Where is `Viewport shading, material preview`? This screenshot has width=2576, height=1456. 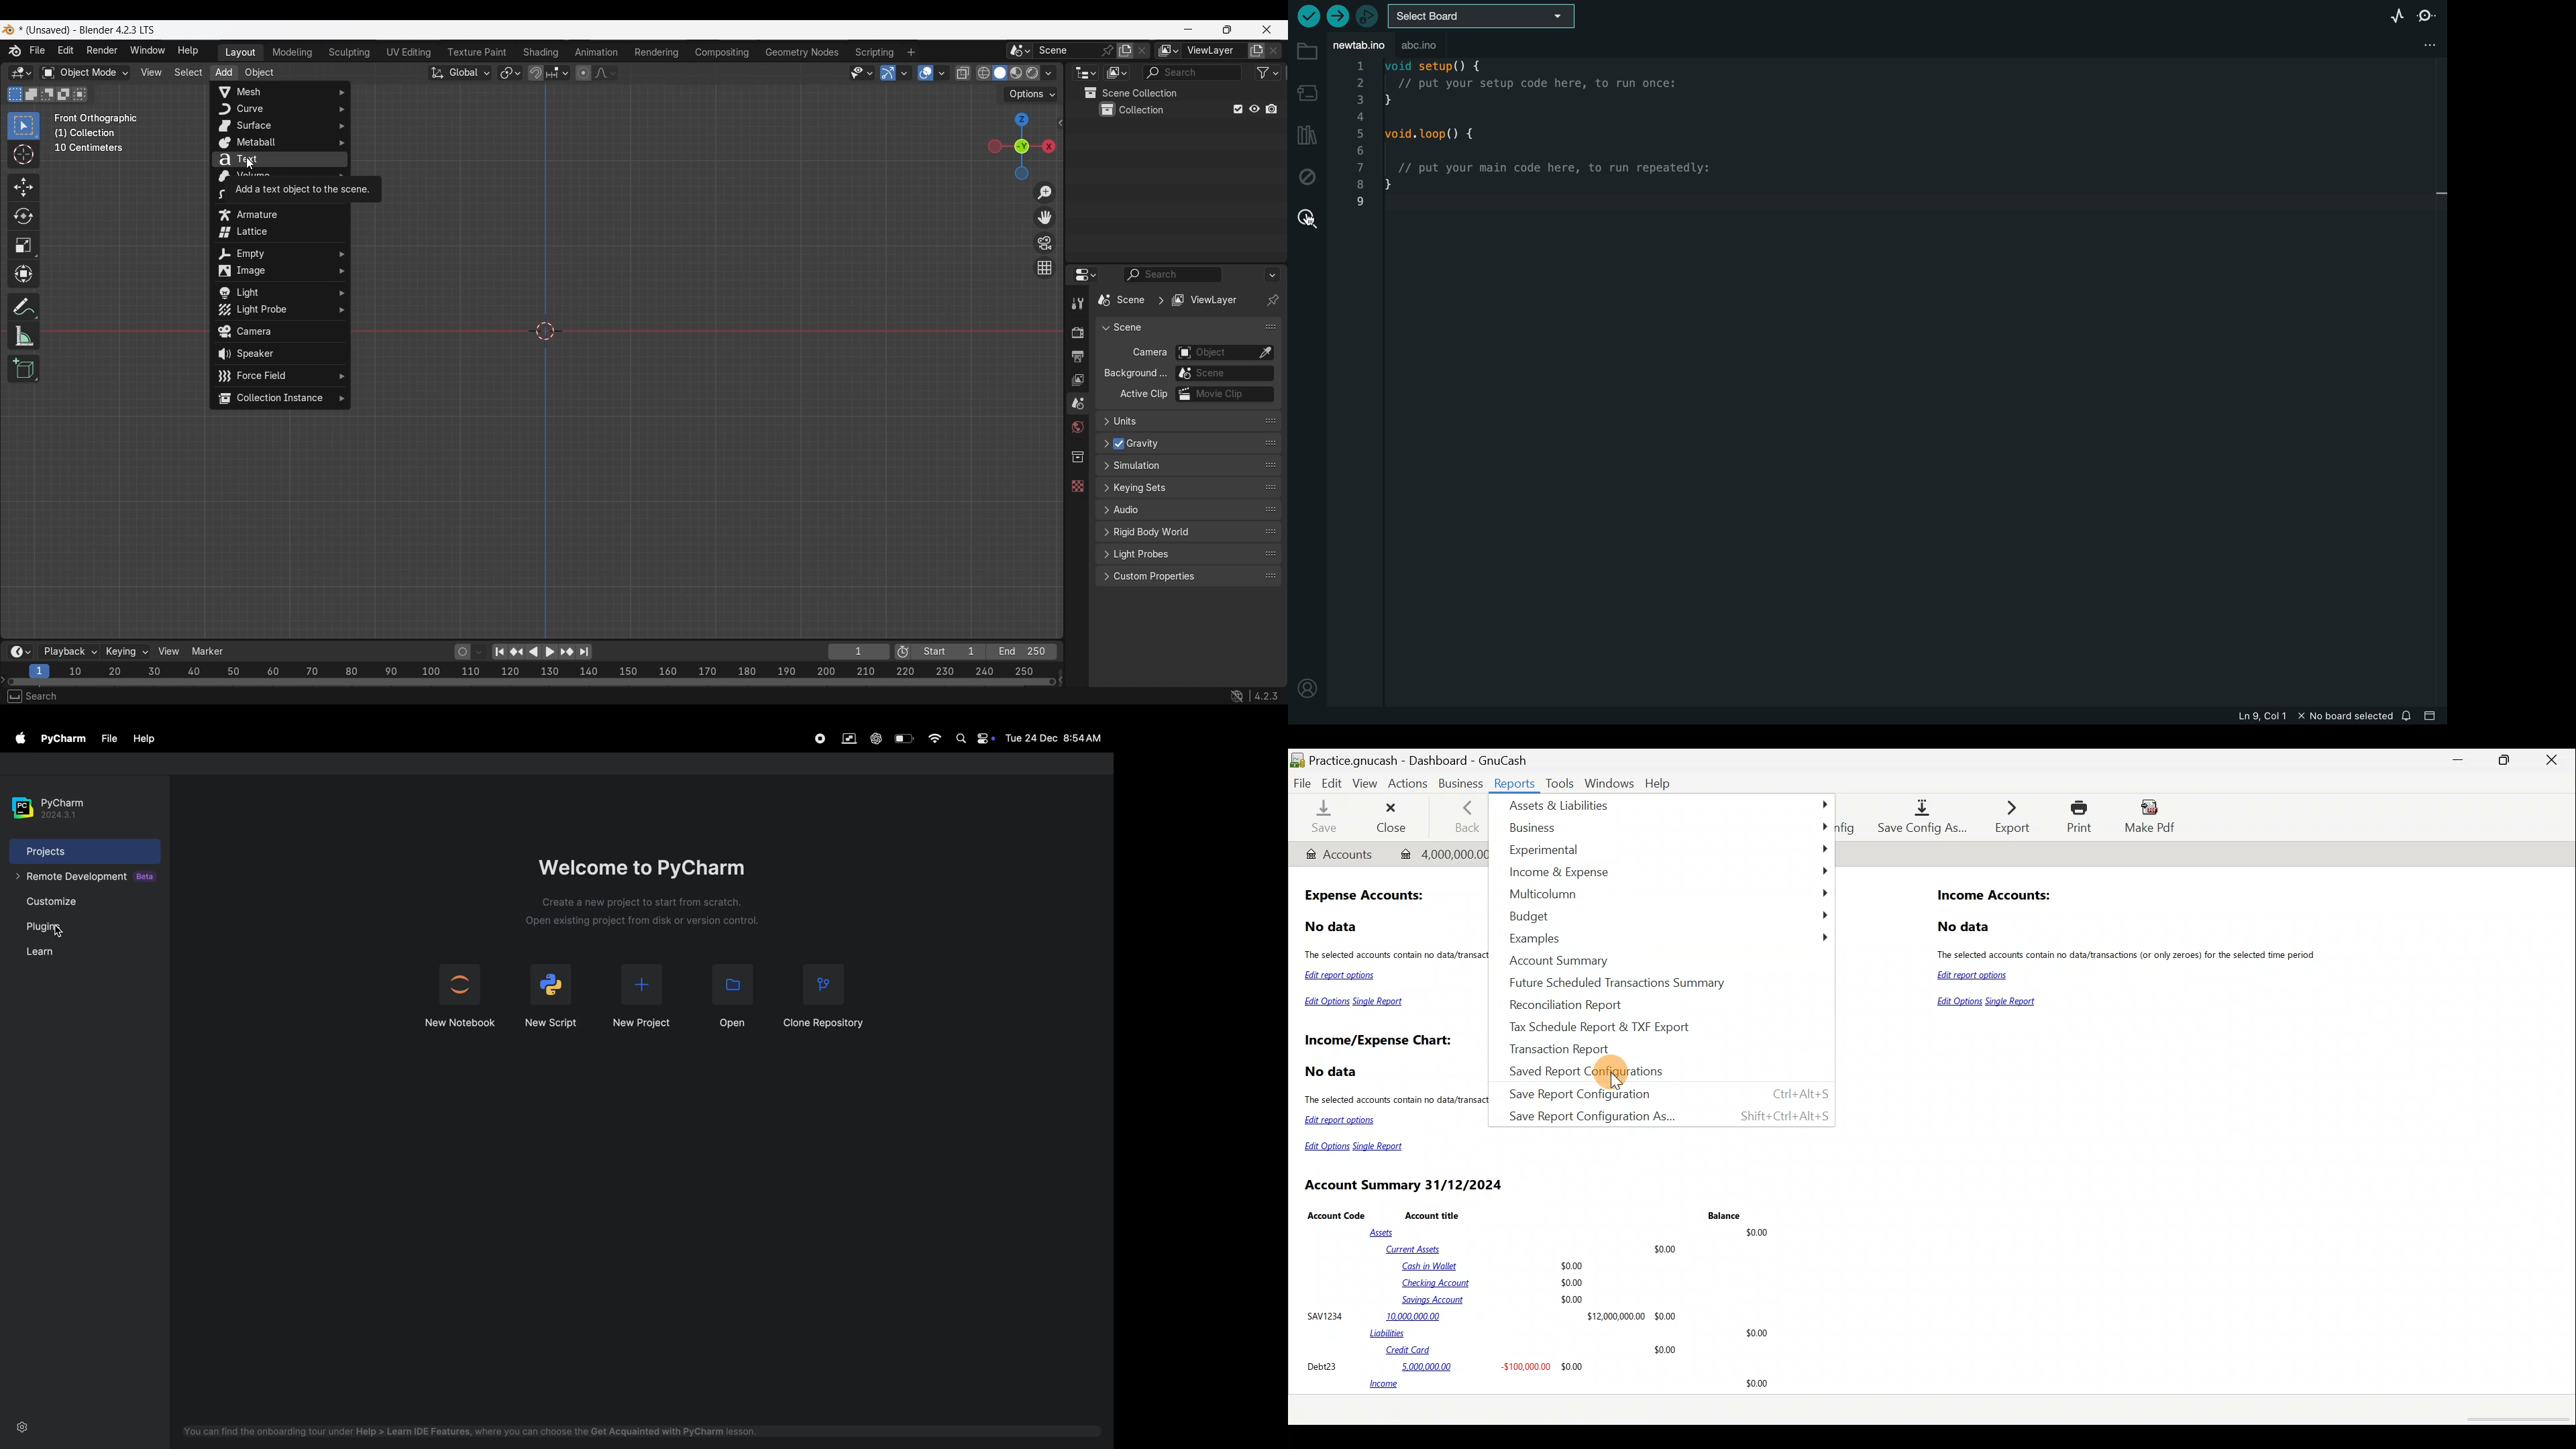 Viewport shading, material preview is located at coordinates (1016, 72).